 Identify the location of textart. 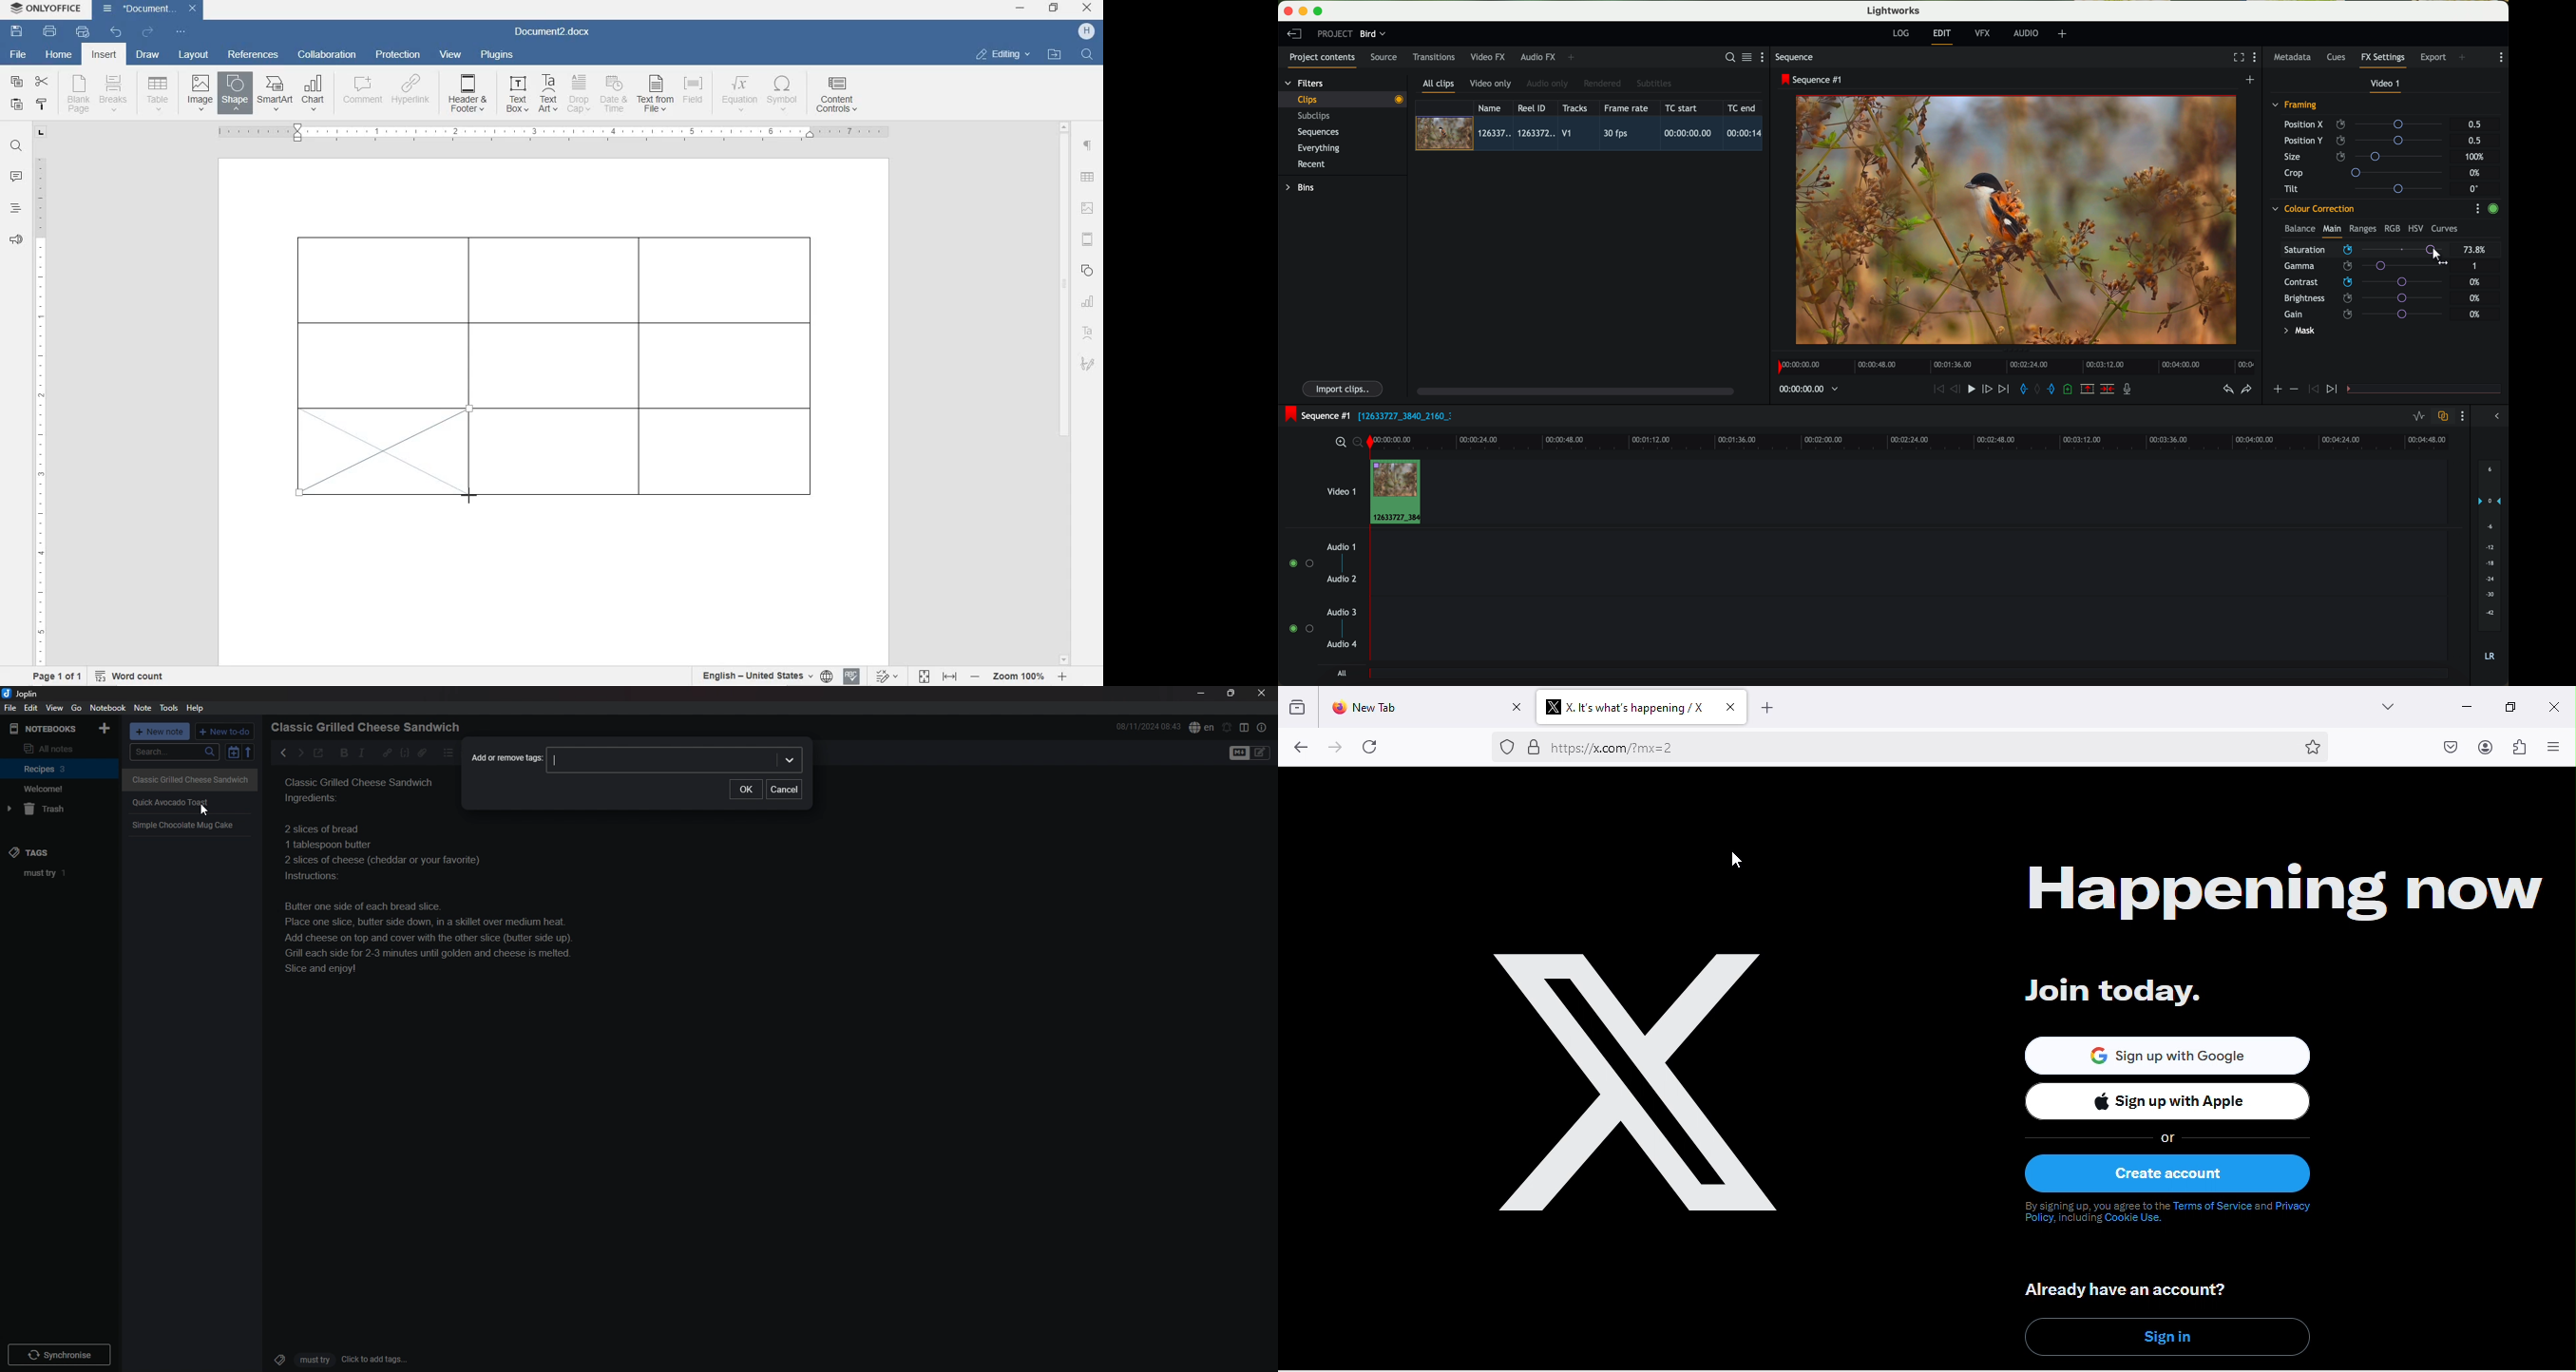
(1088, 331).